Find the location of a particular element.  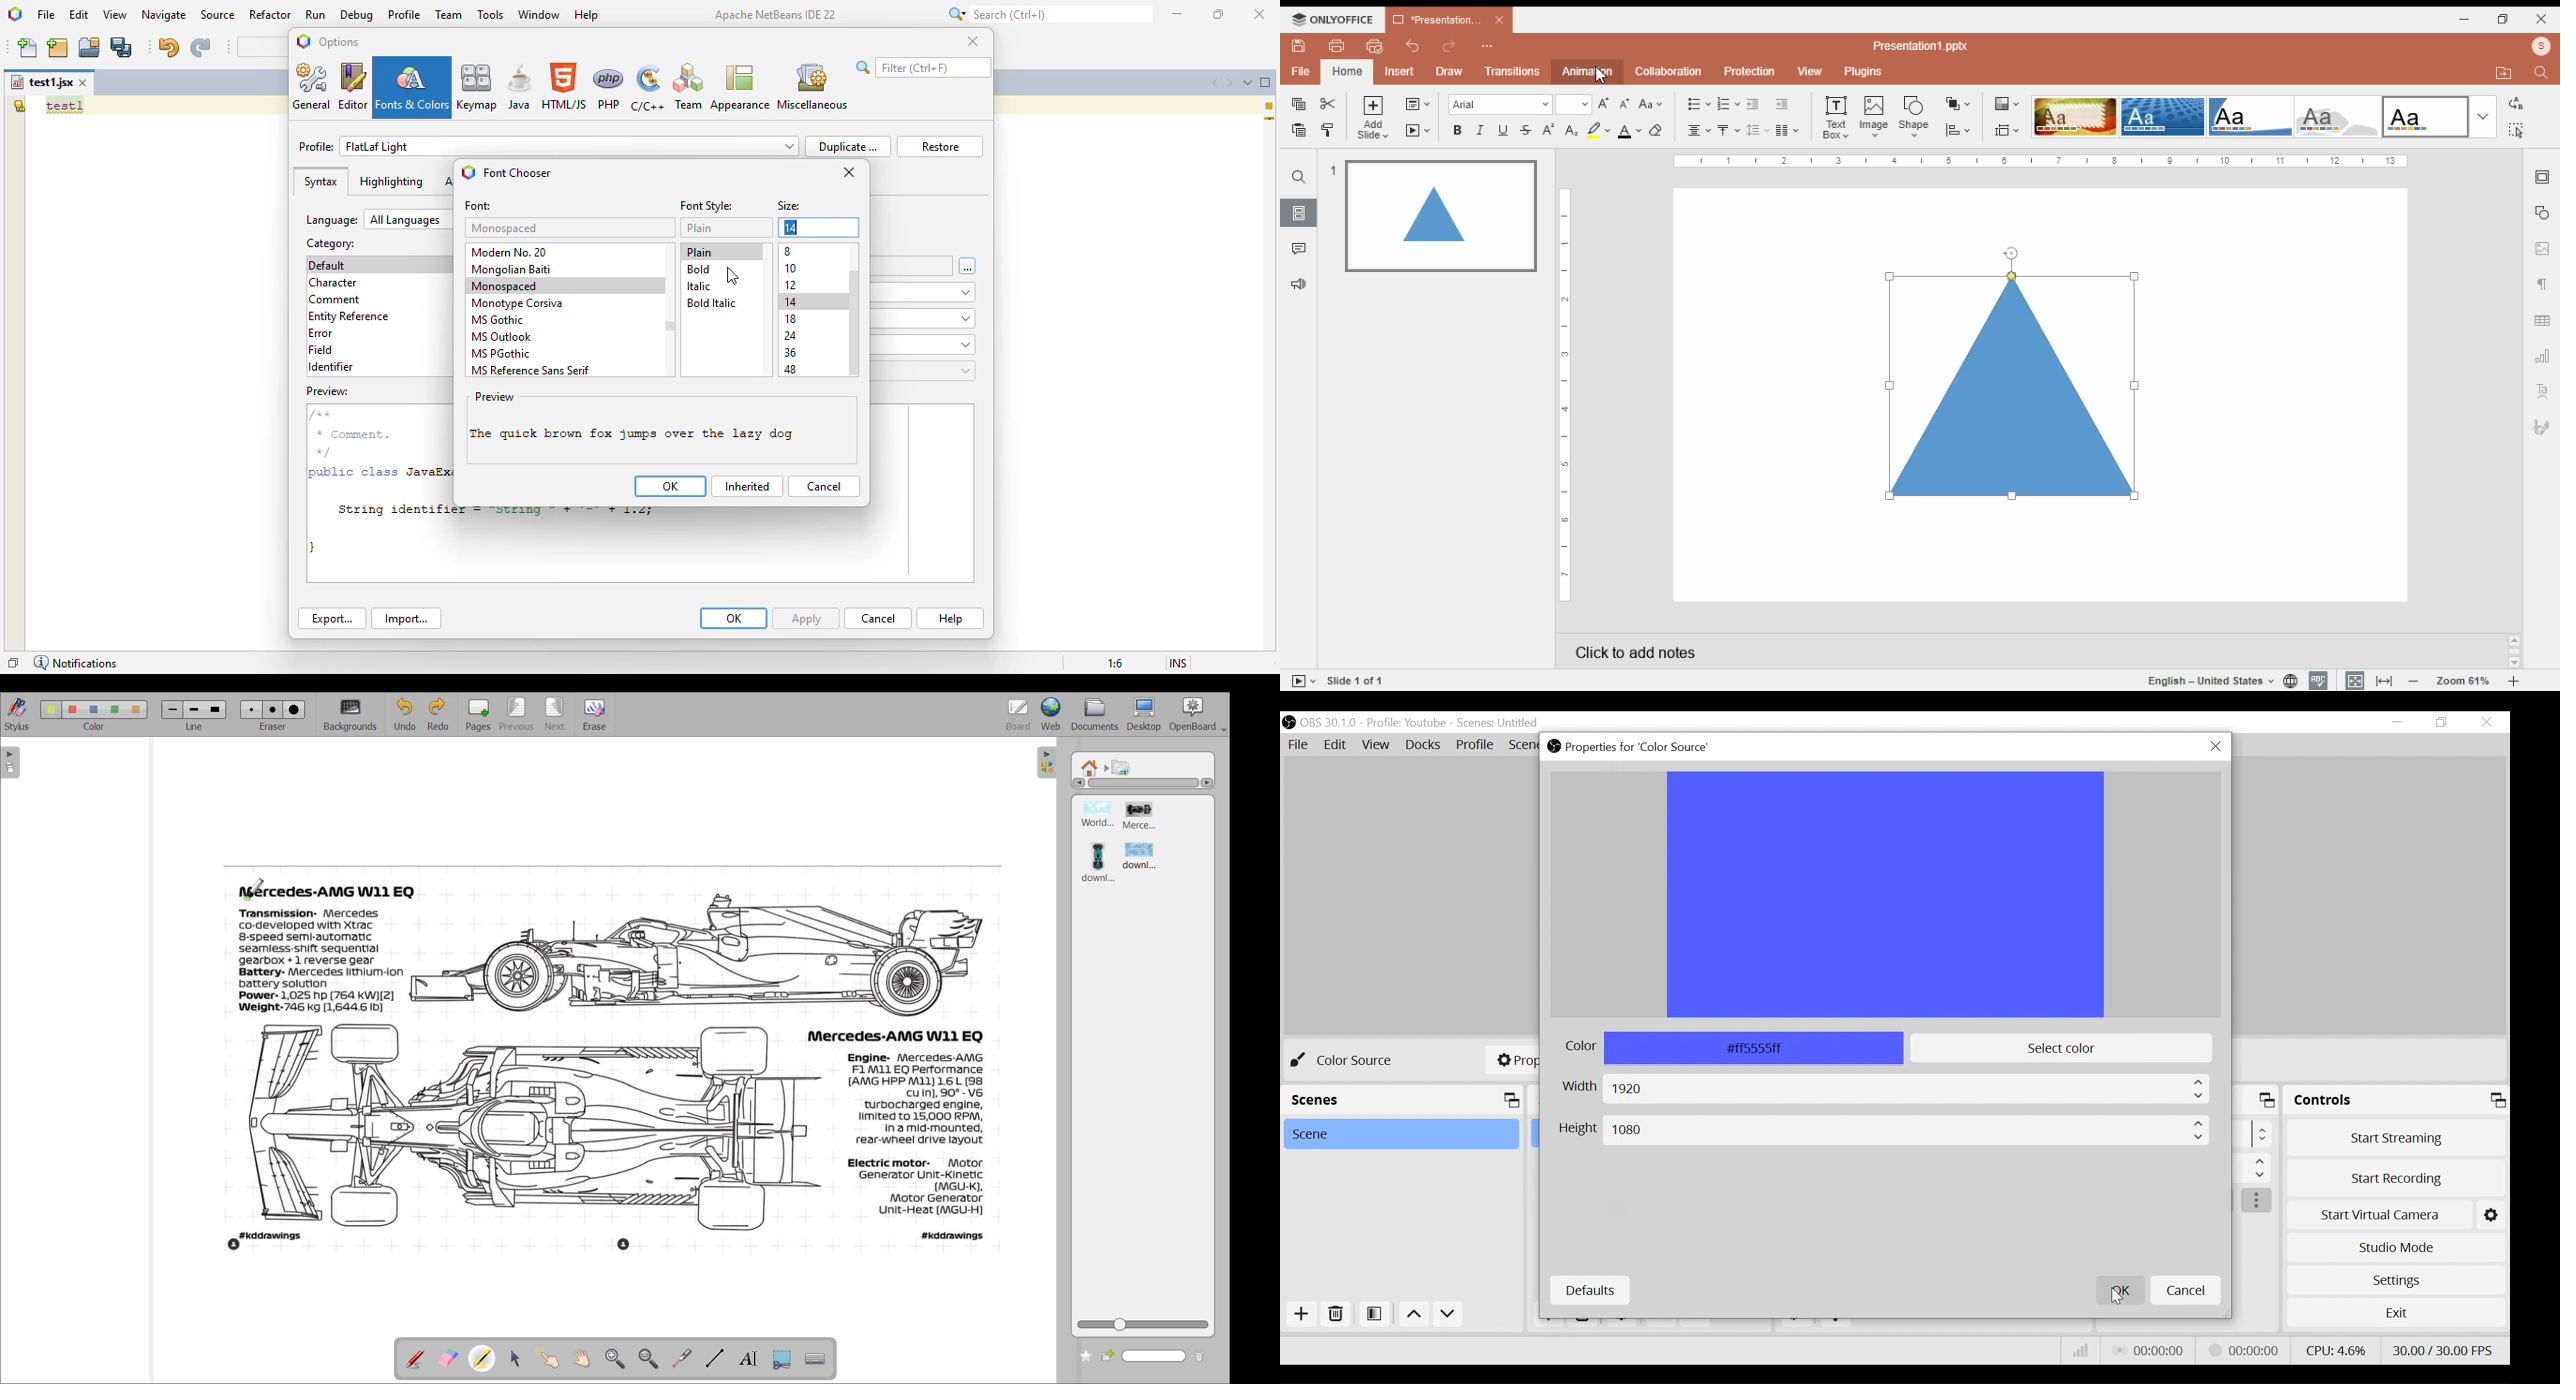

HTML is located at coordinates (1730, 1048).